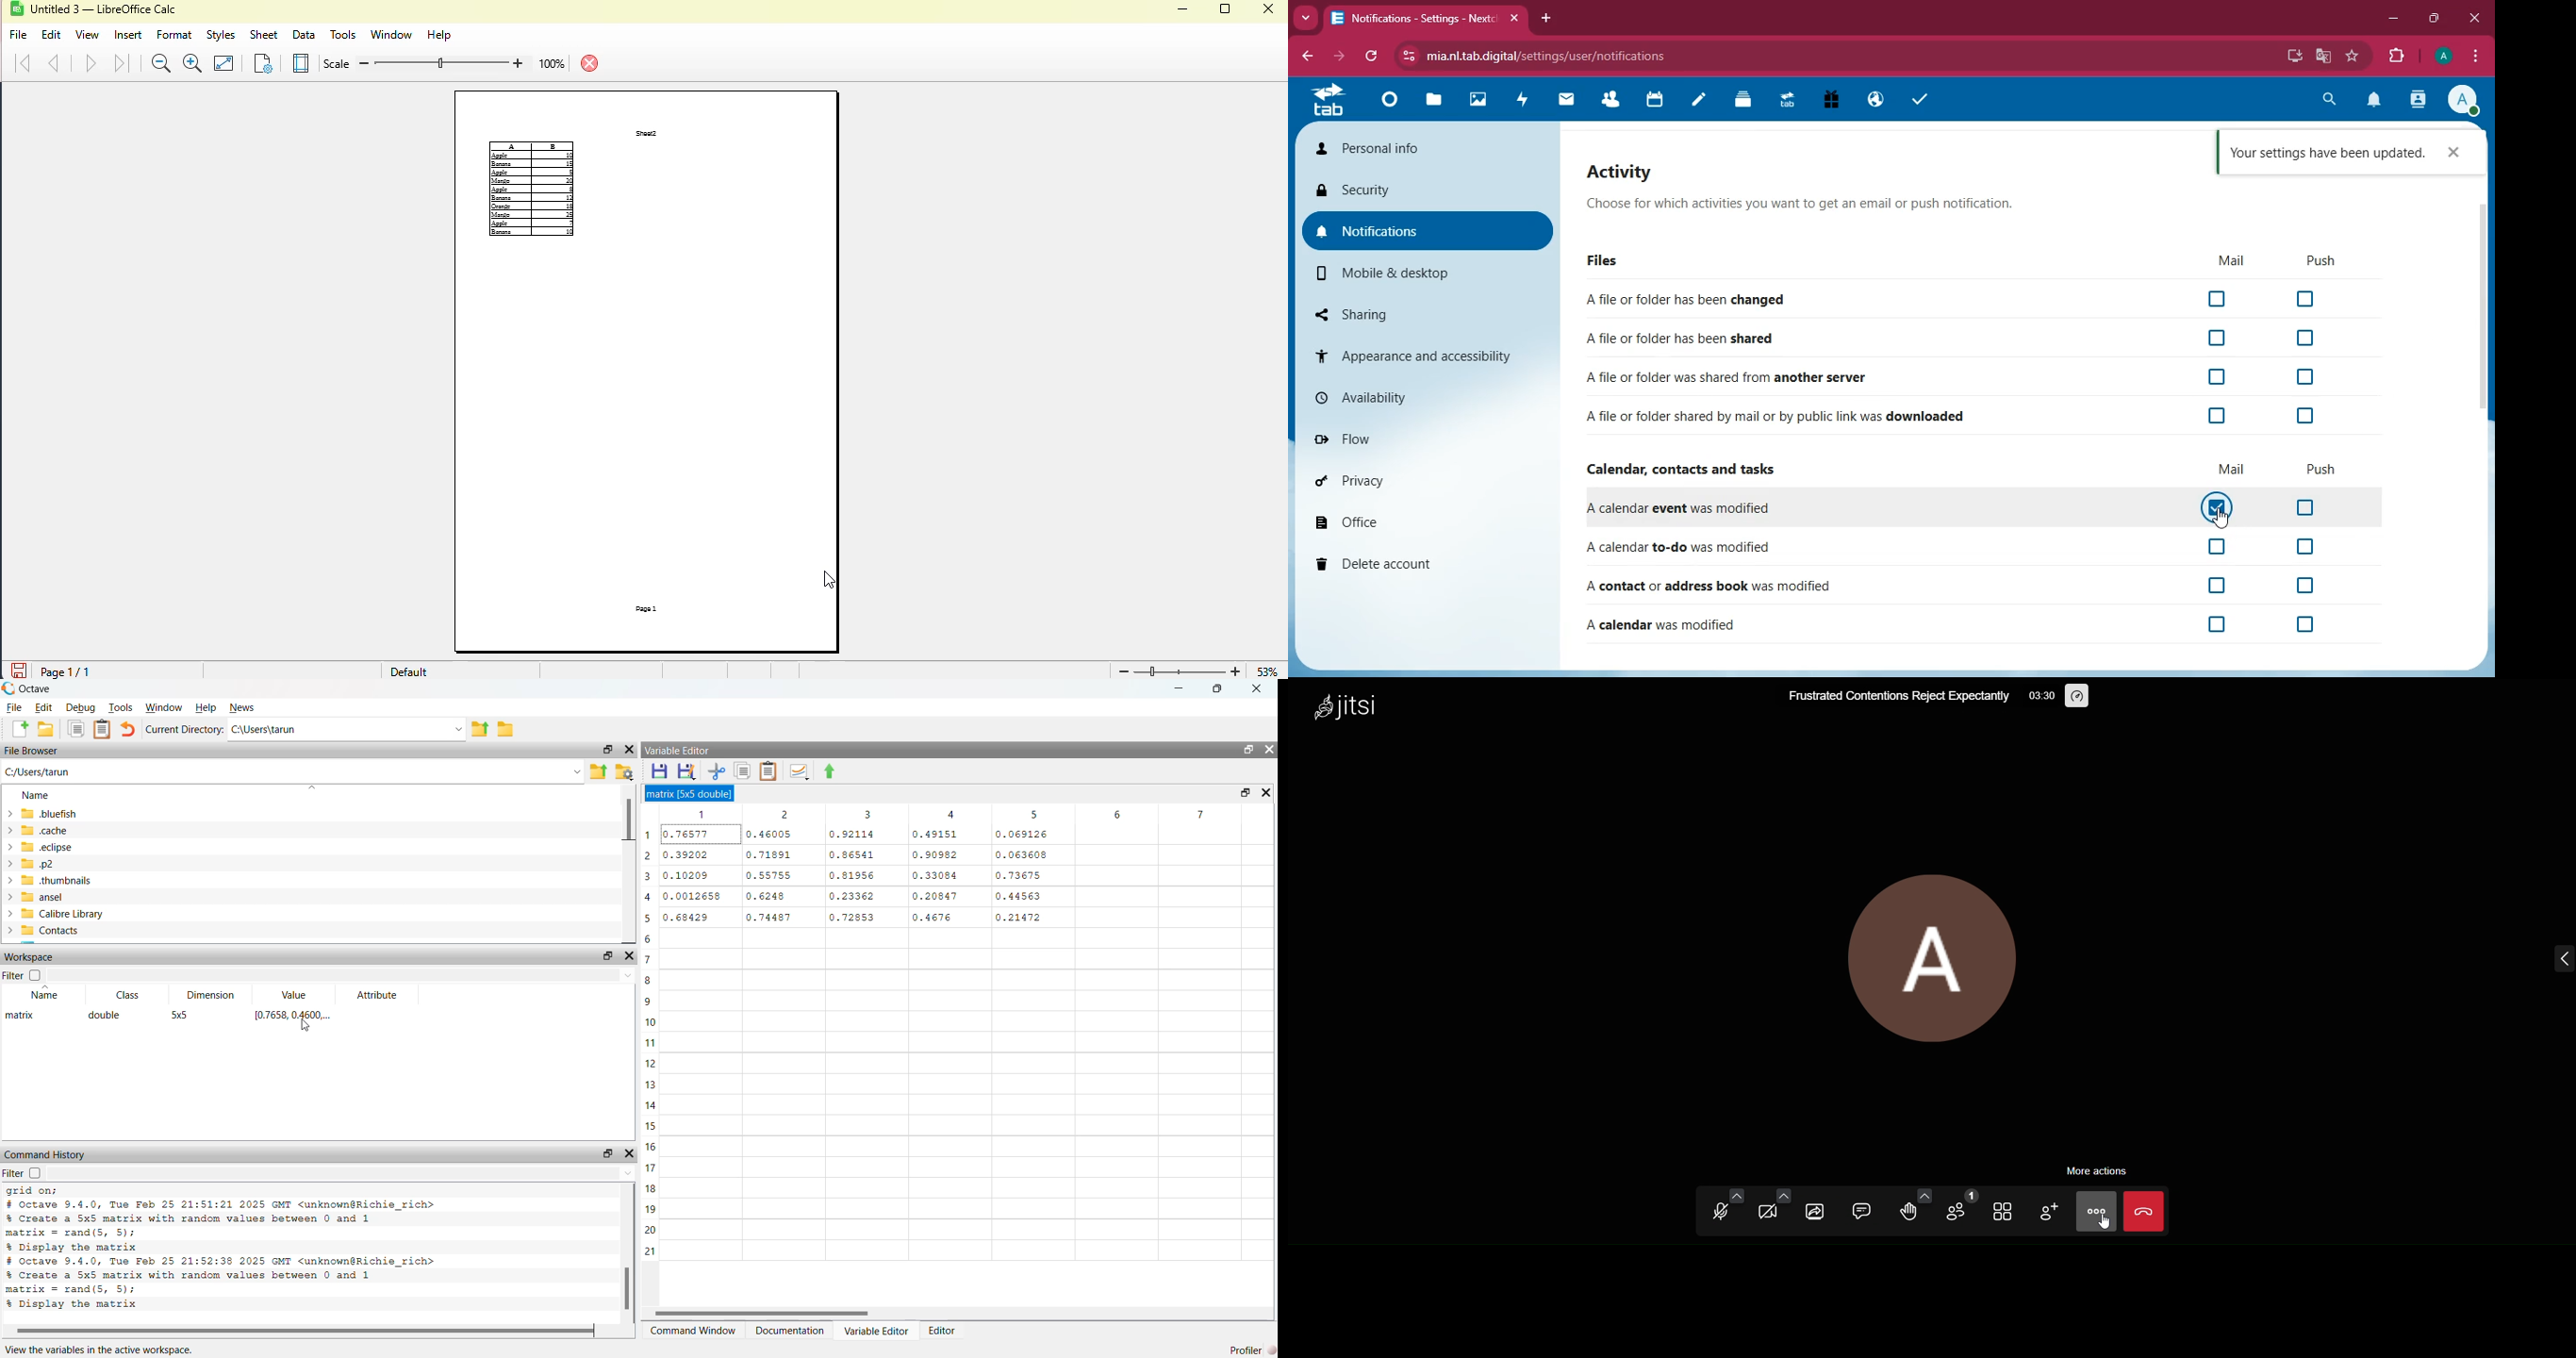 This screenshot has height=1372, width=2576. Describe the element at coordinates (2482, 307) in the screenshot. I see `vertical scrollbar` at that location.